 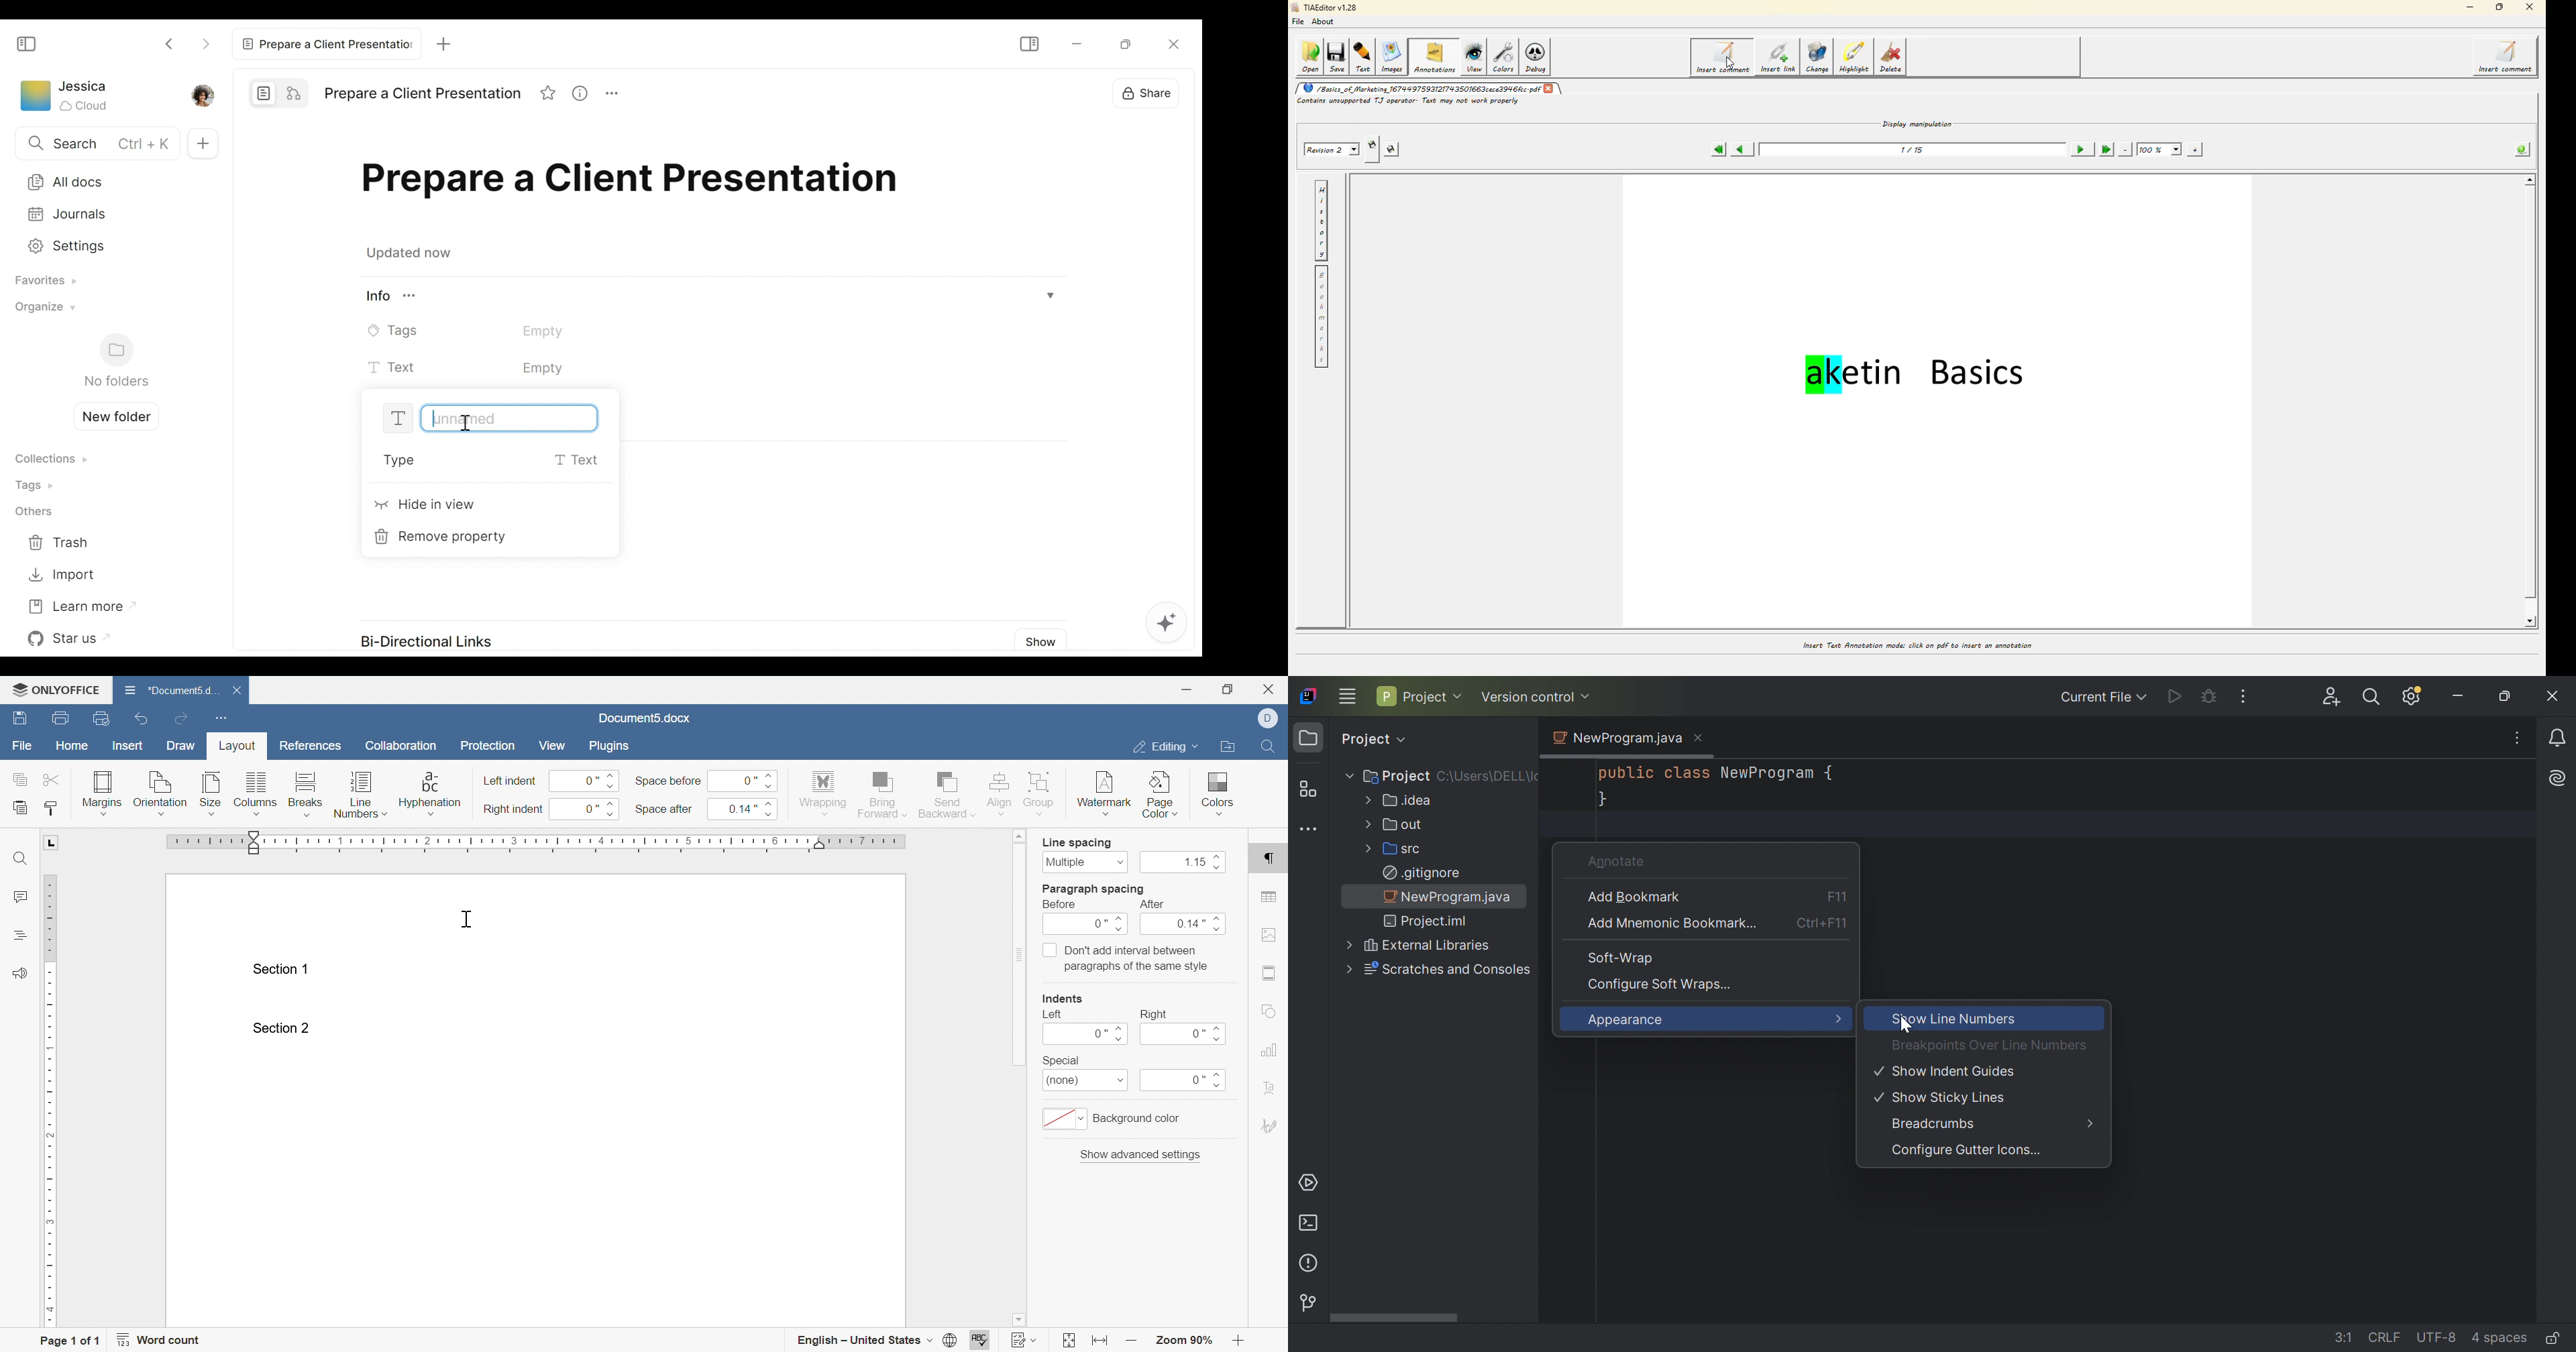 What do you see at coordinates (129, 746) in the screenshot?
I see `insert` at bounding box center [129, 746].